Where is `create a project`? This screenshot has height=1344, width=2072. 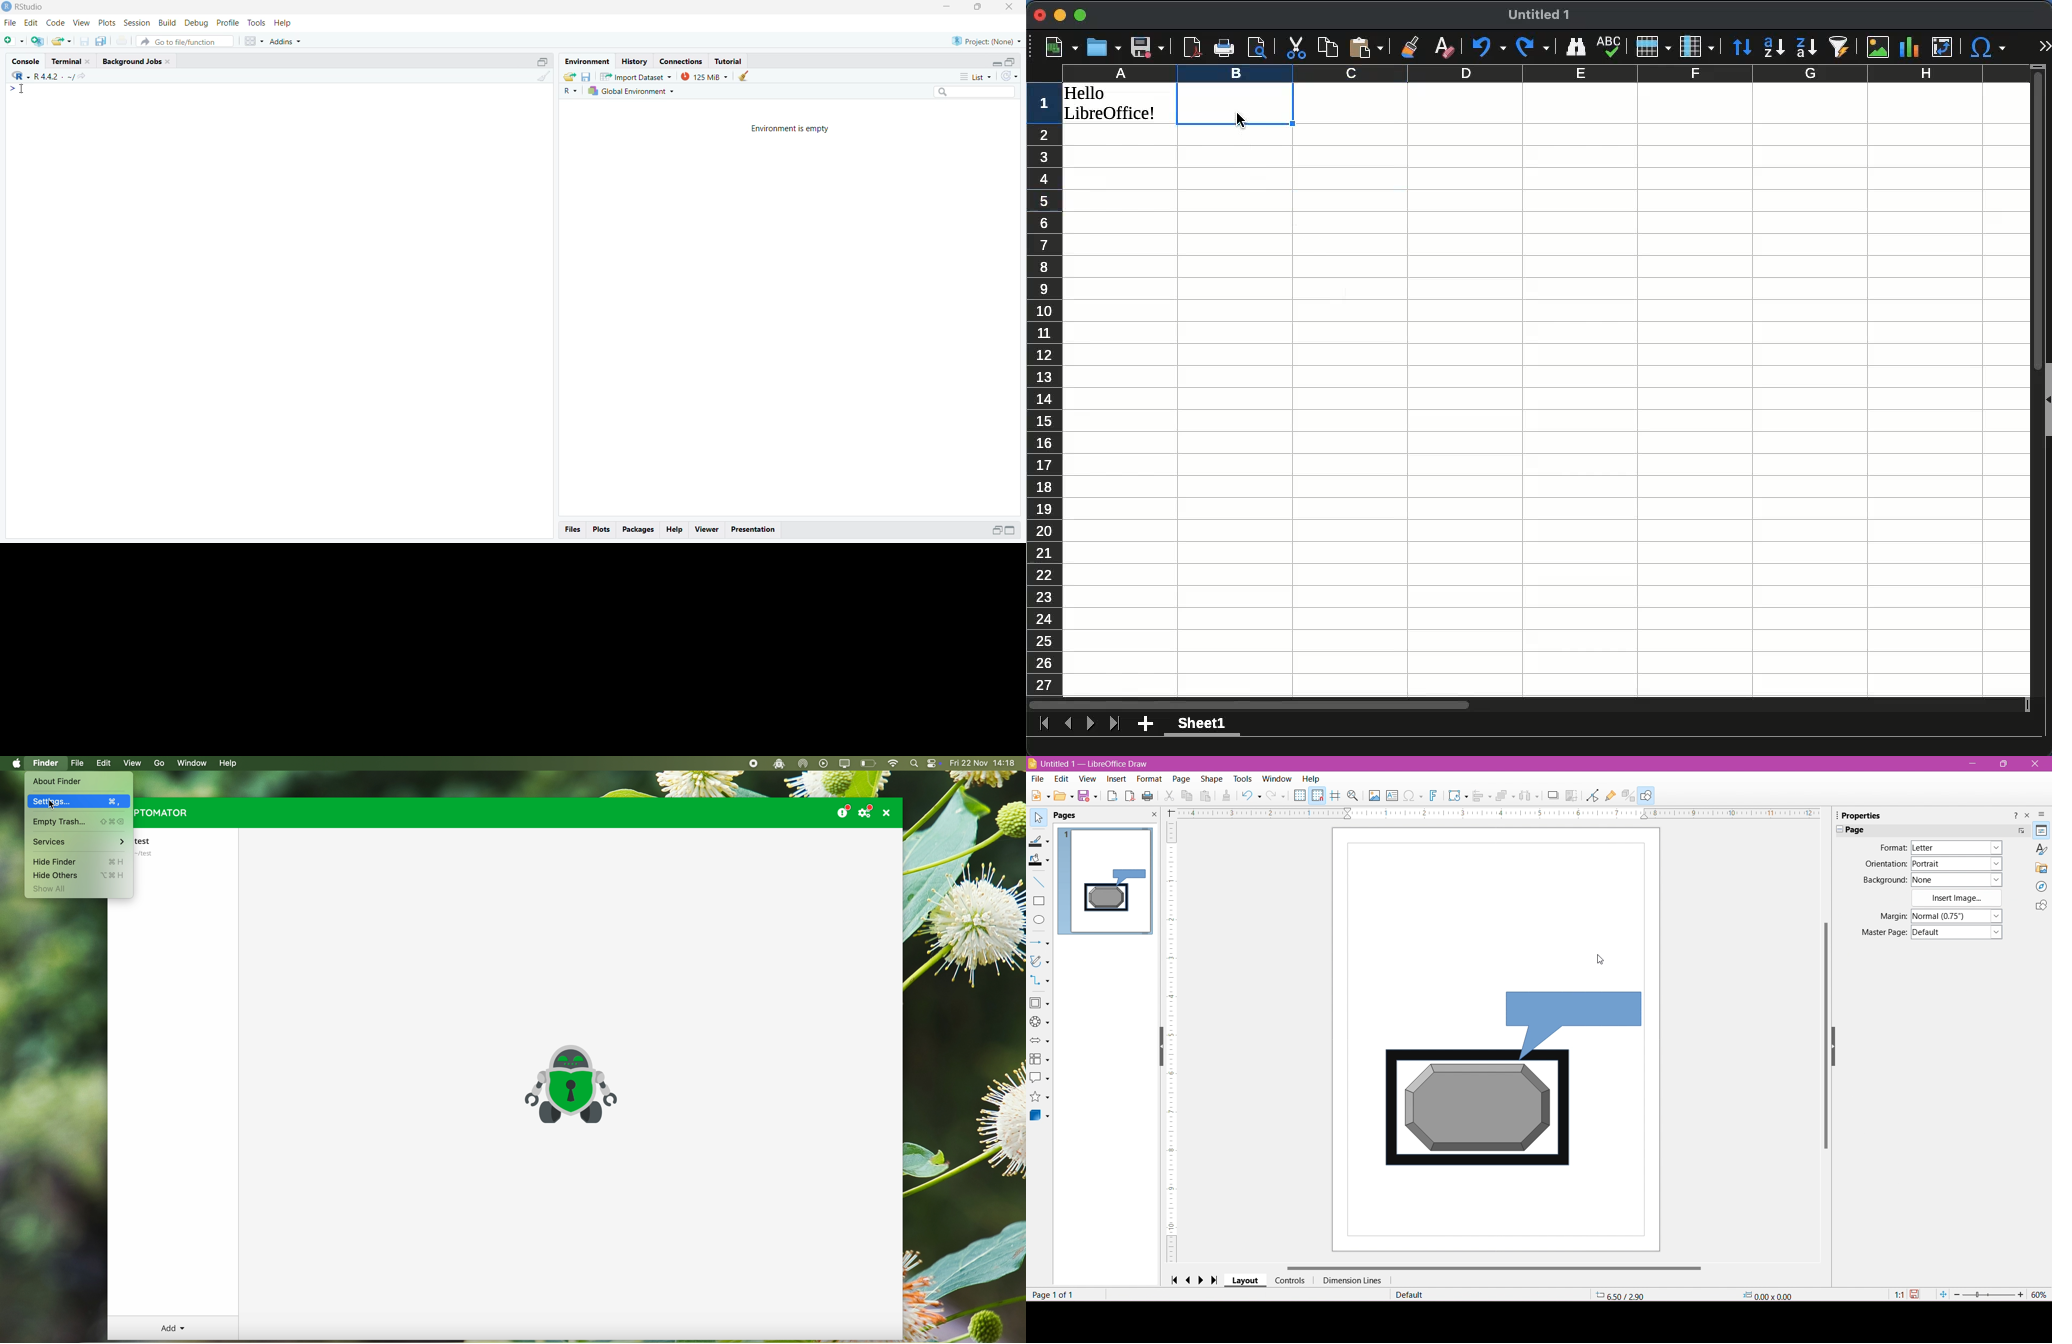 create a project is located at coordinates (39, 41).